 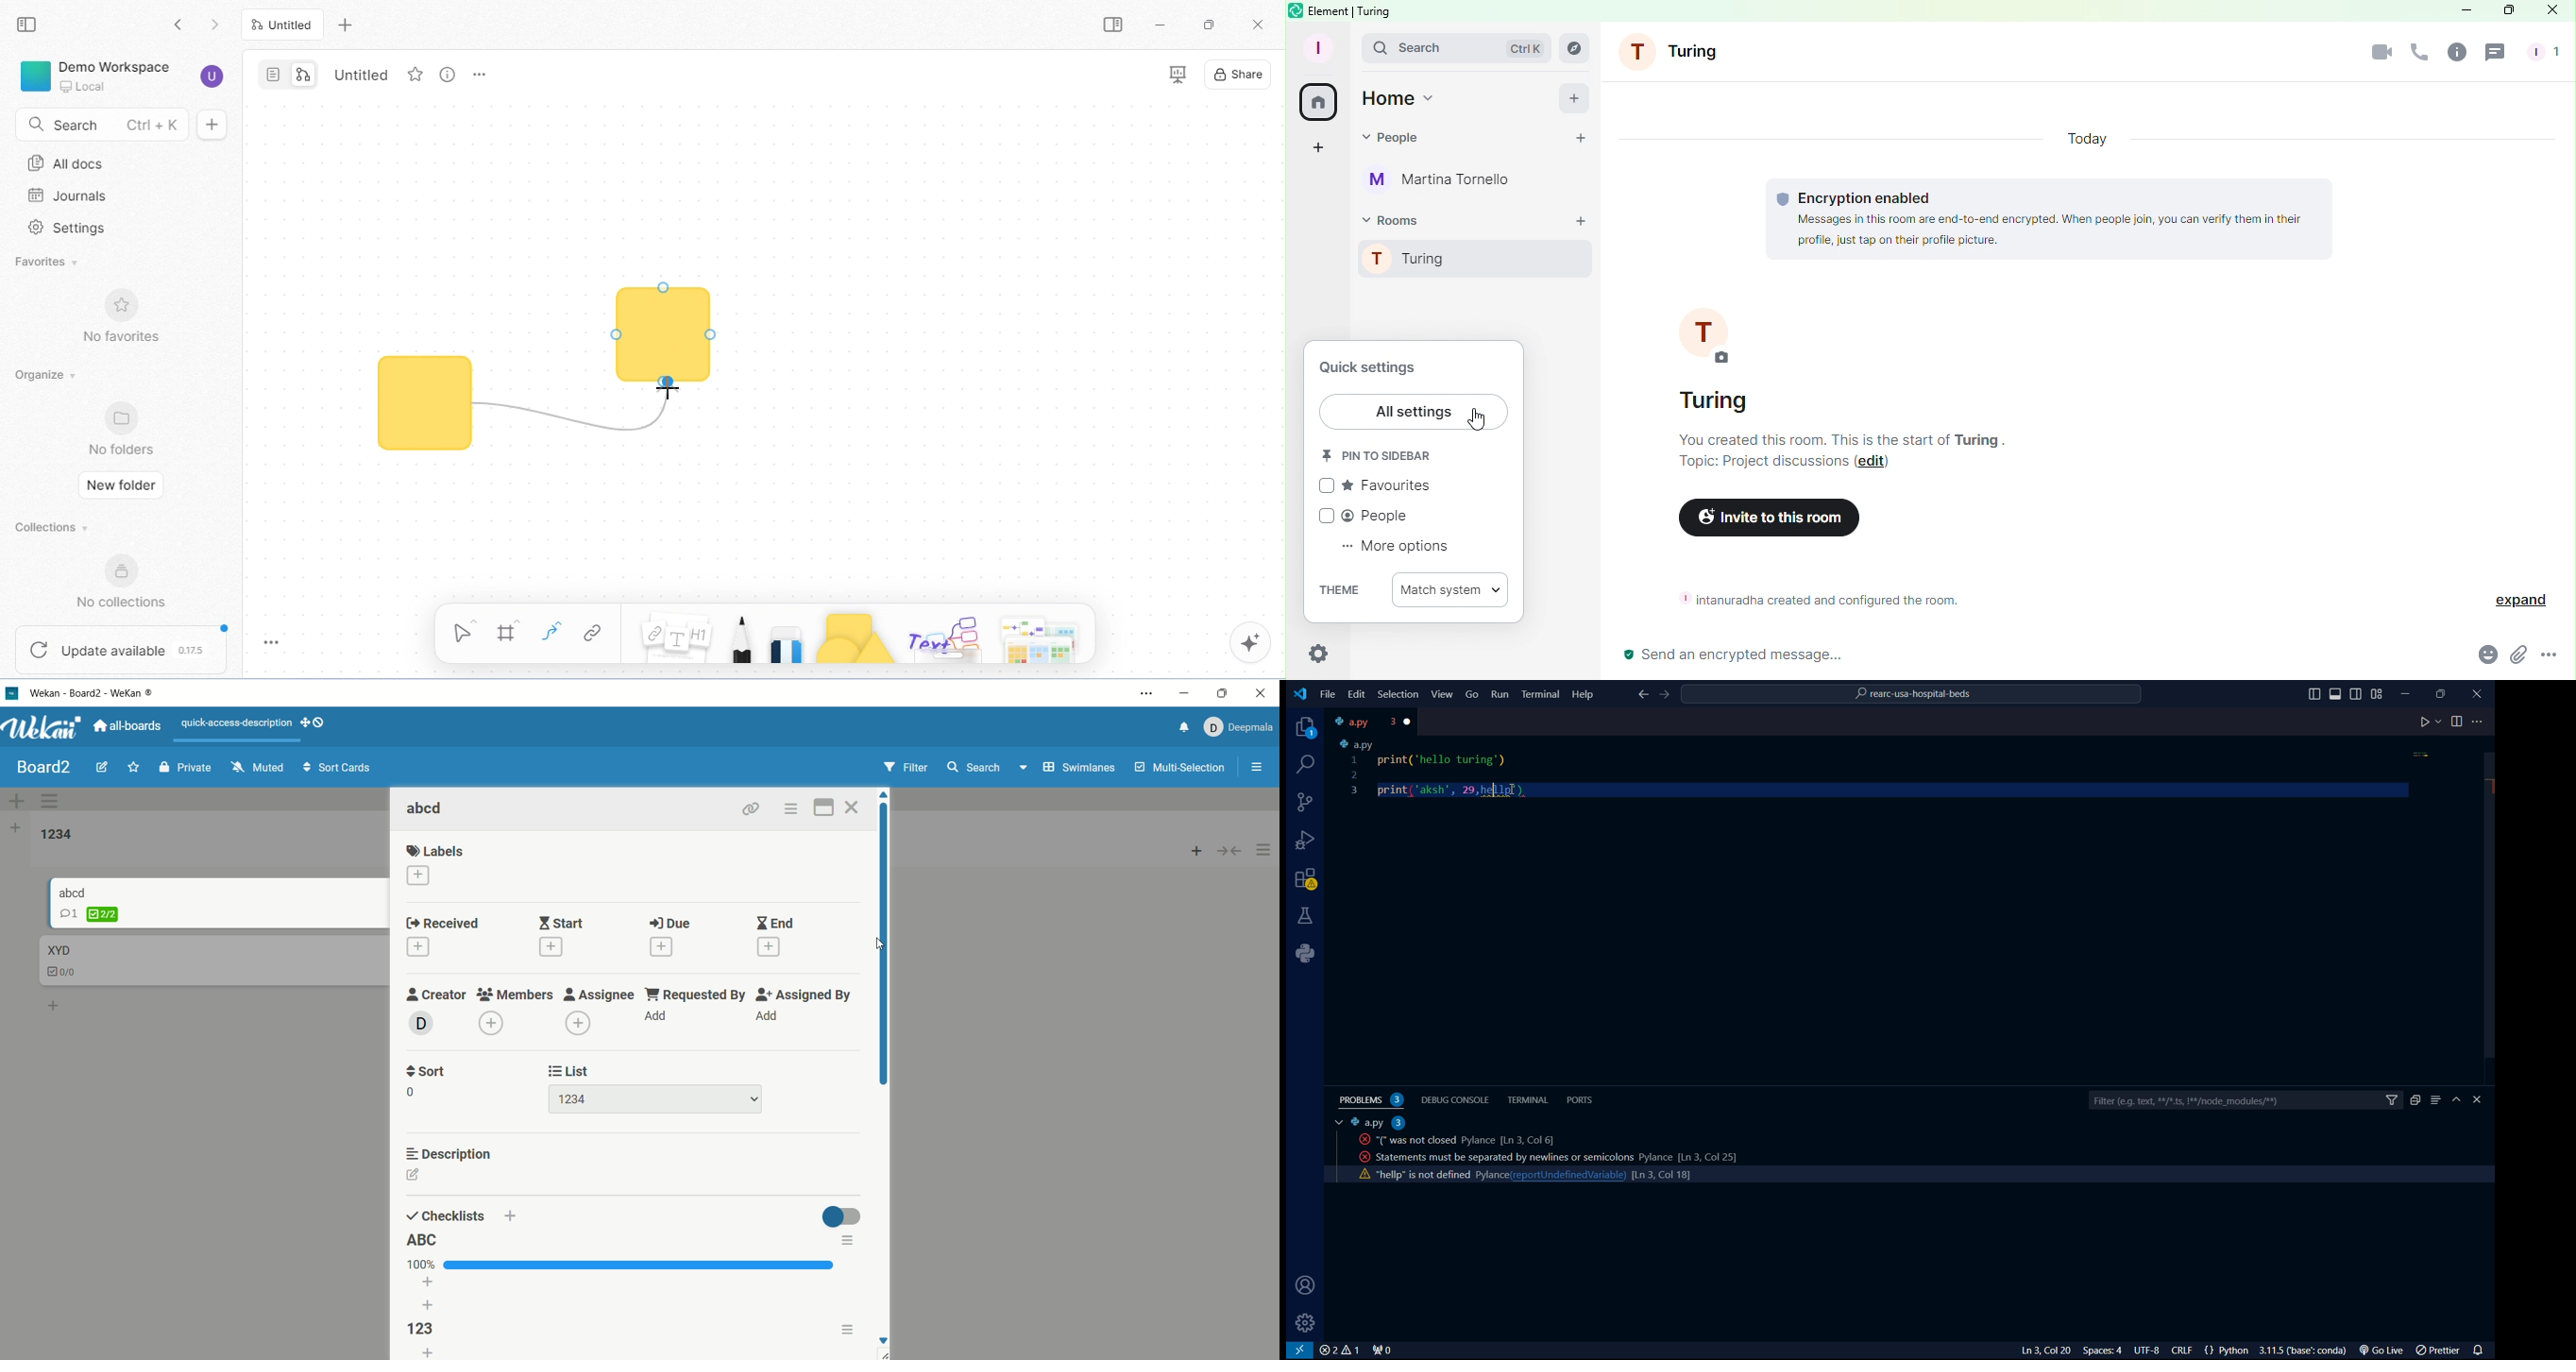 I want to click on More options, so click(x=1400, y=546).